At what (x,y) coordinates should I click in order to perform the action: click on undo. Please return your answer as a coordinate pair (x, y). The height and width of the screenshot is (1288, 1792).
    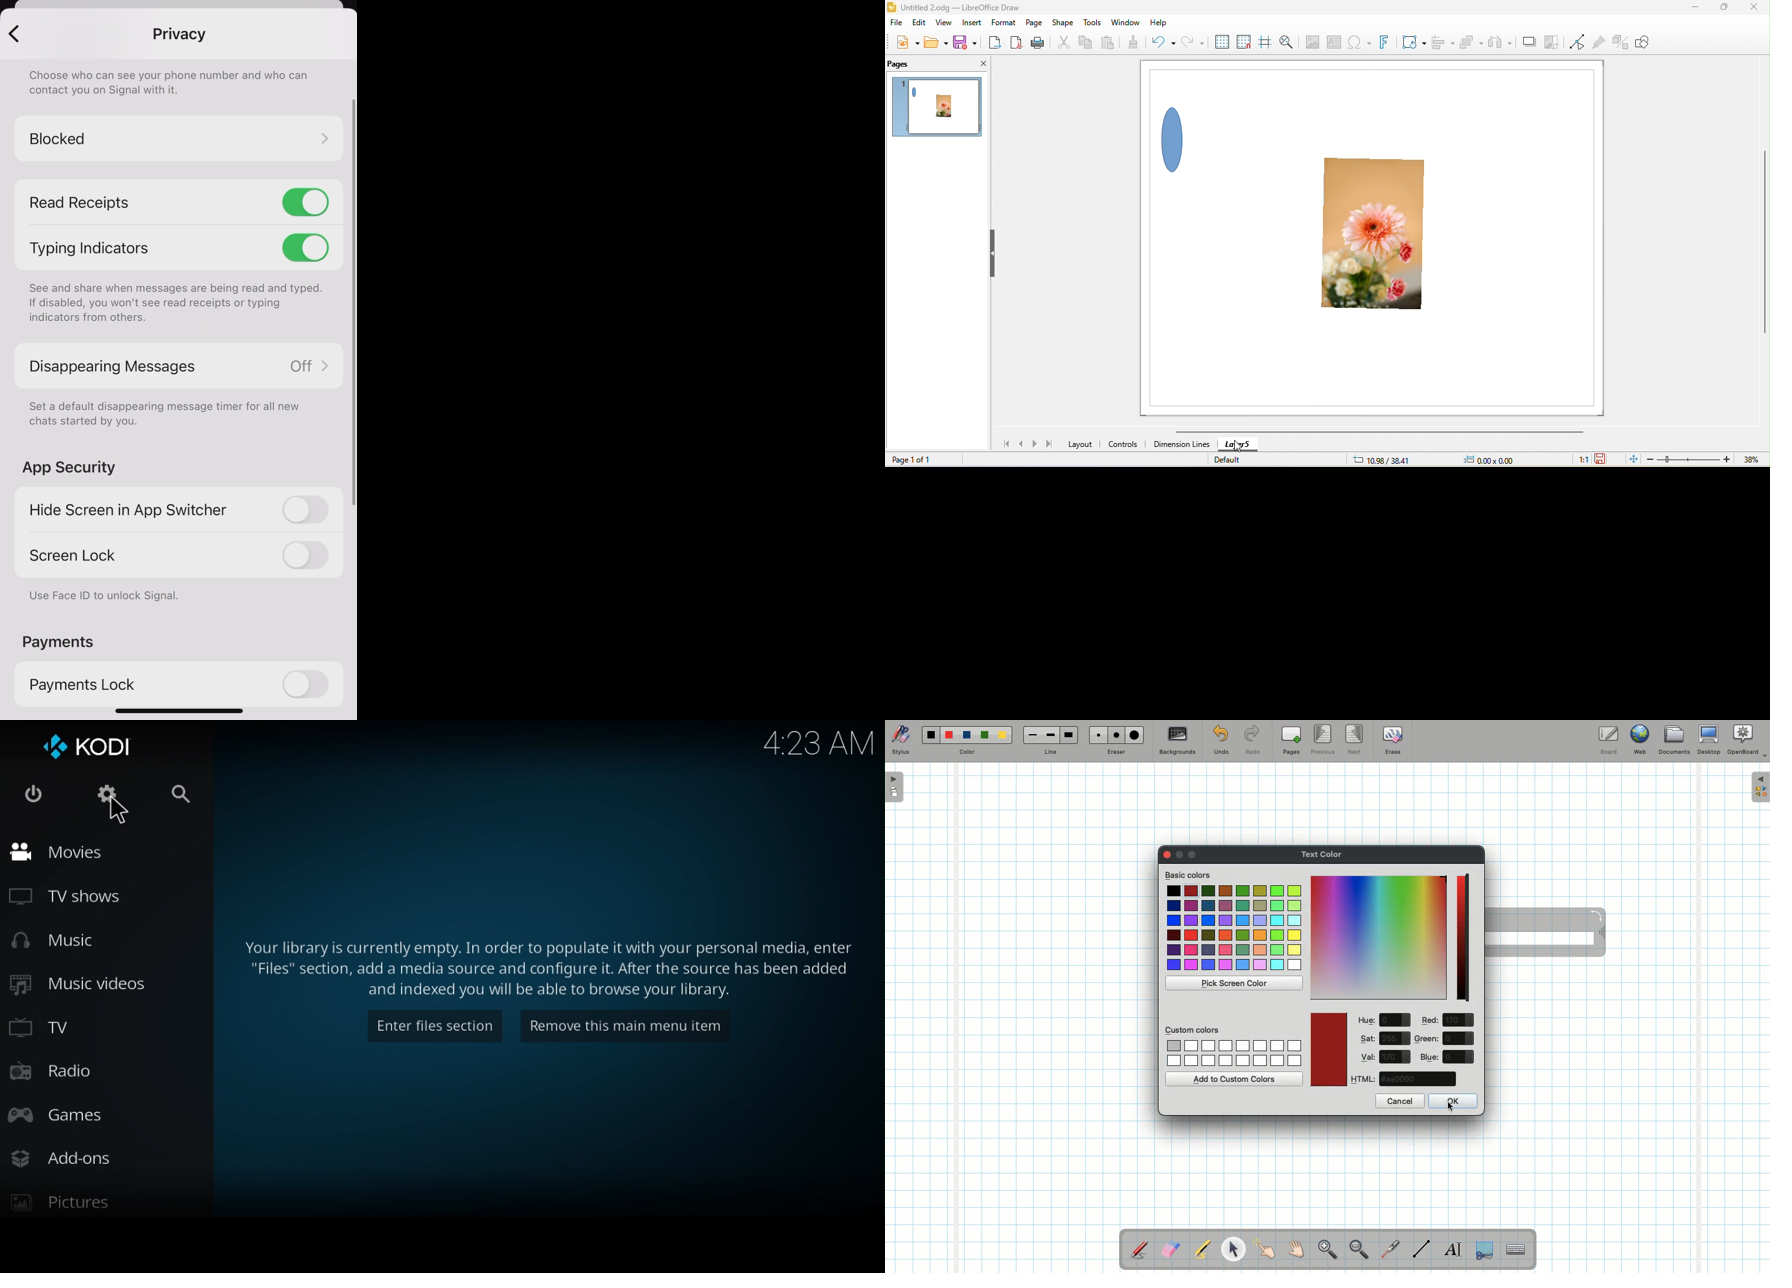
    Looking at the image, I should click on (1167, 42).